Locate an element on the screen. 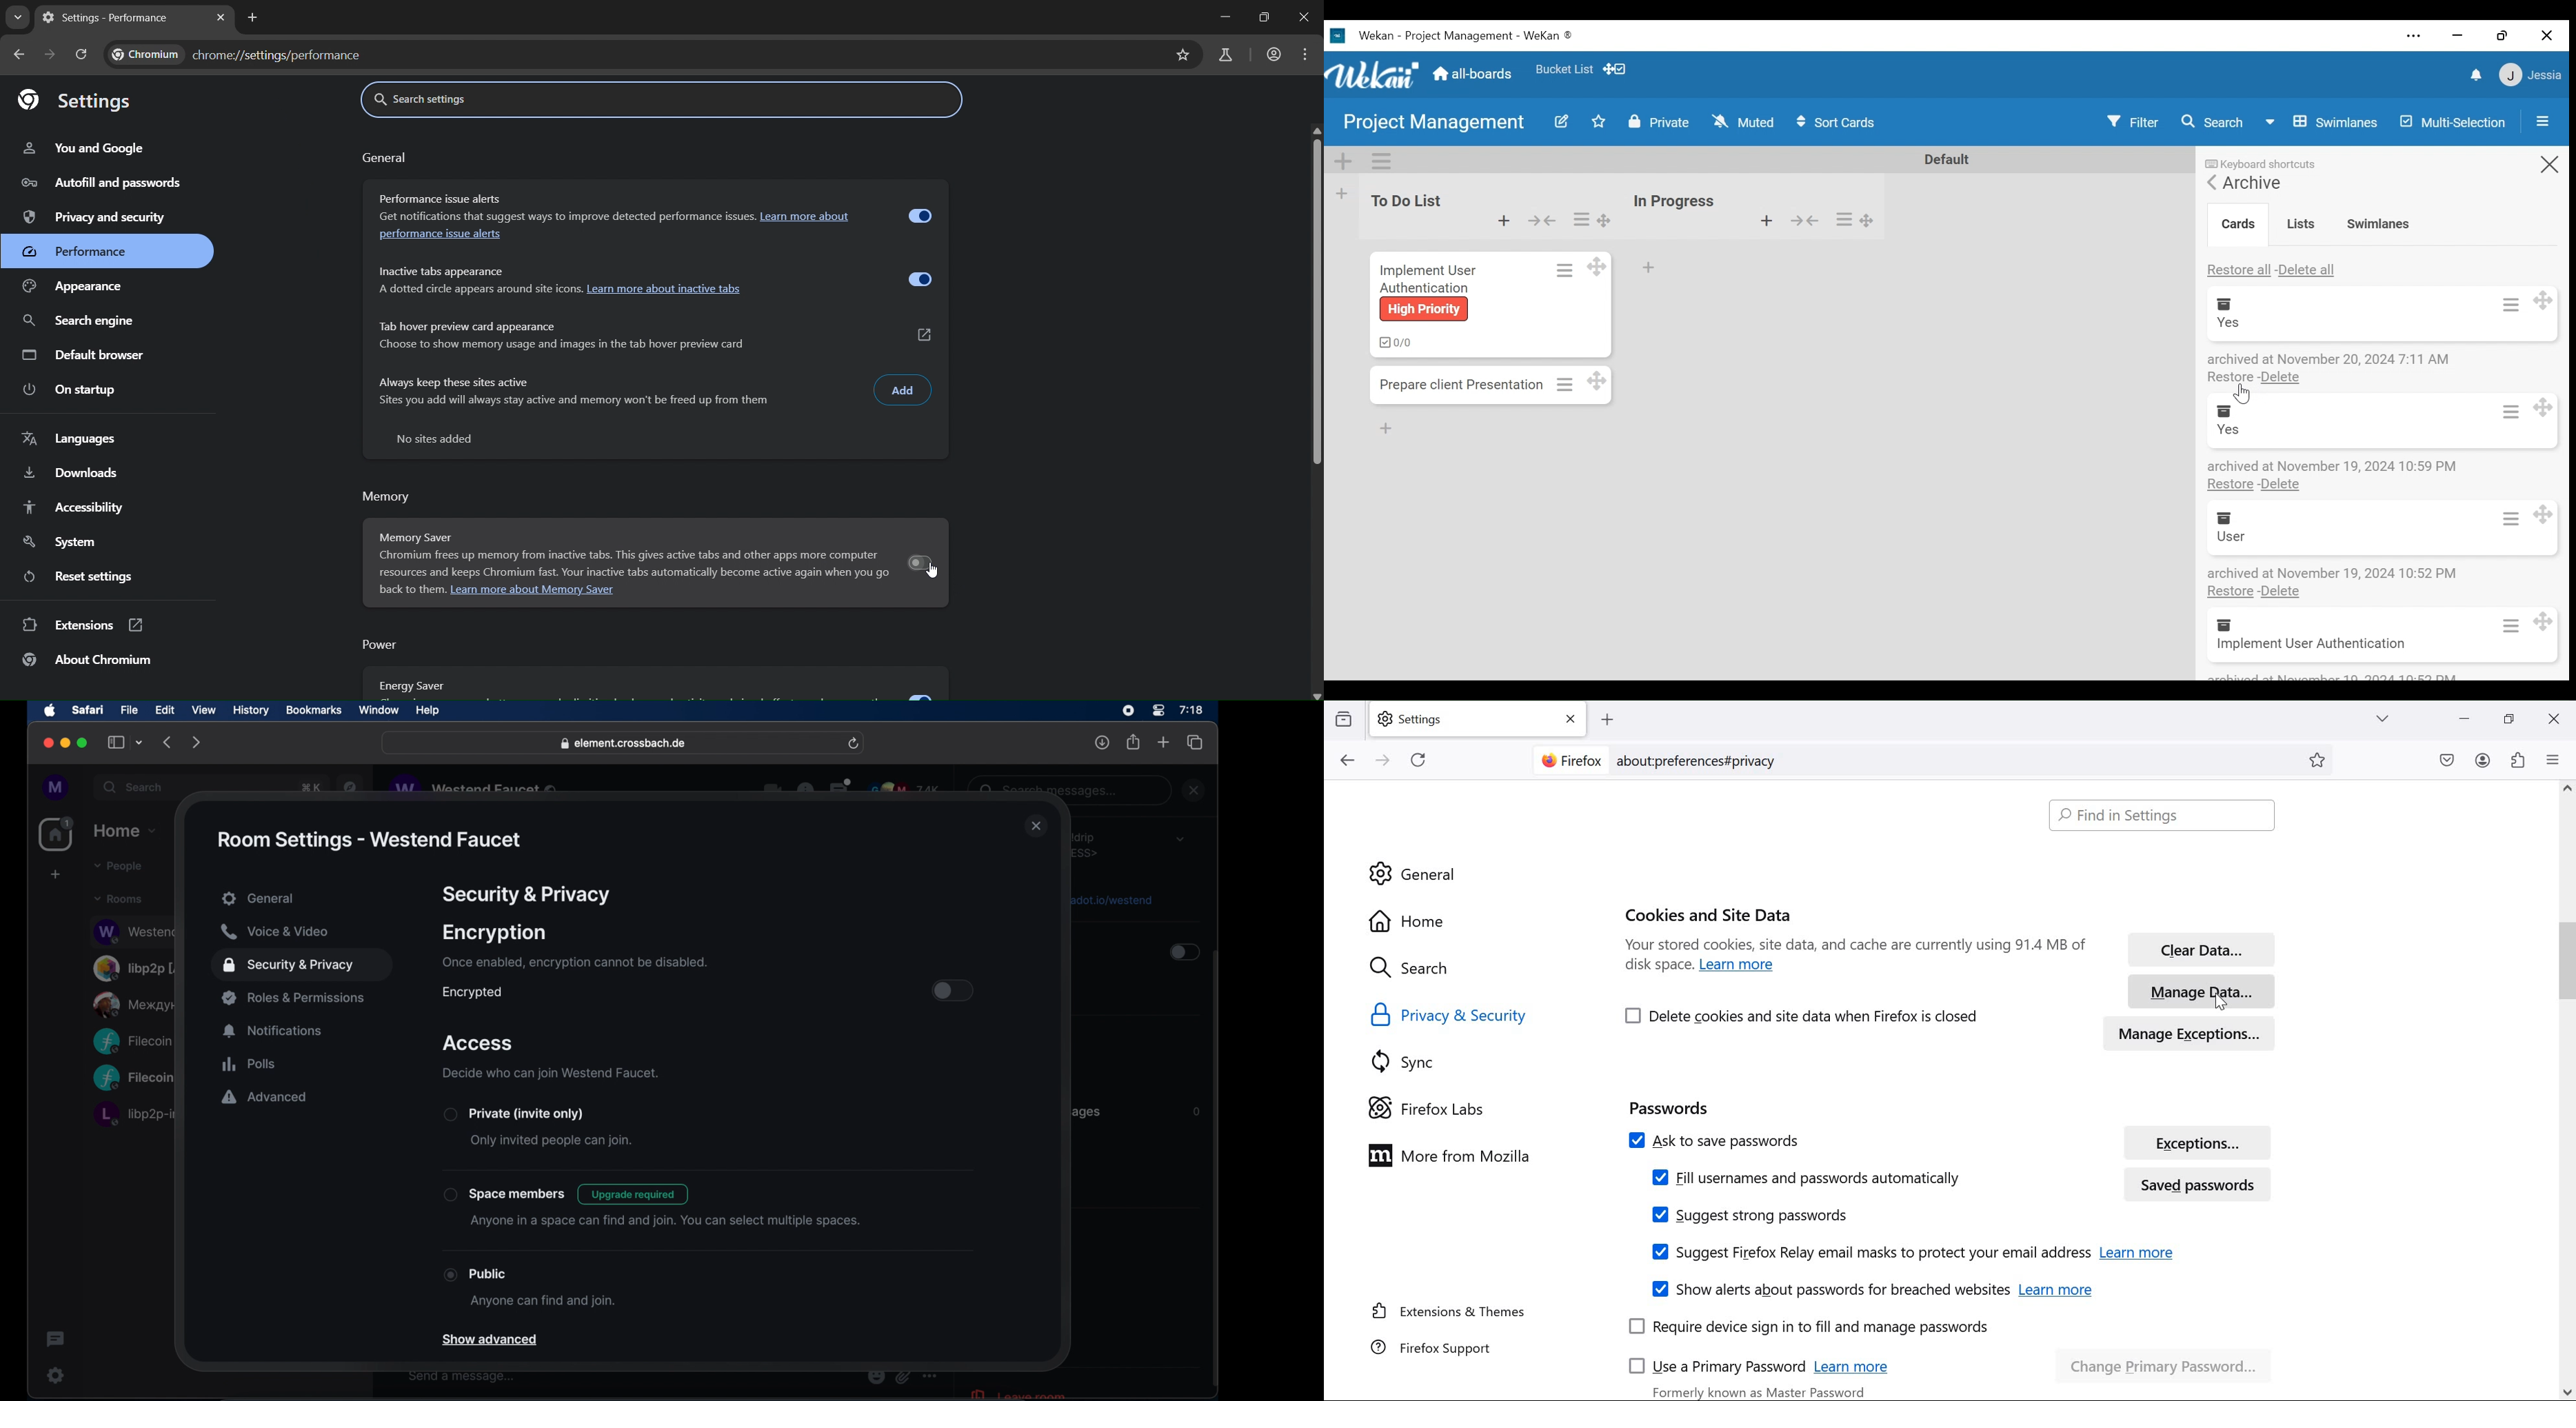 The height and width of the screenshot is (1428, 2576). Add Card Bottom of the list is located at coordinates (1398, 433).